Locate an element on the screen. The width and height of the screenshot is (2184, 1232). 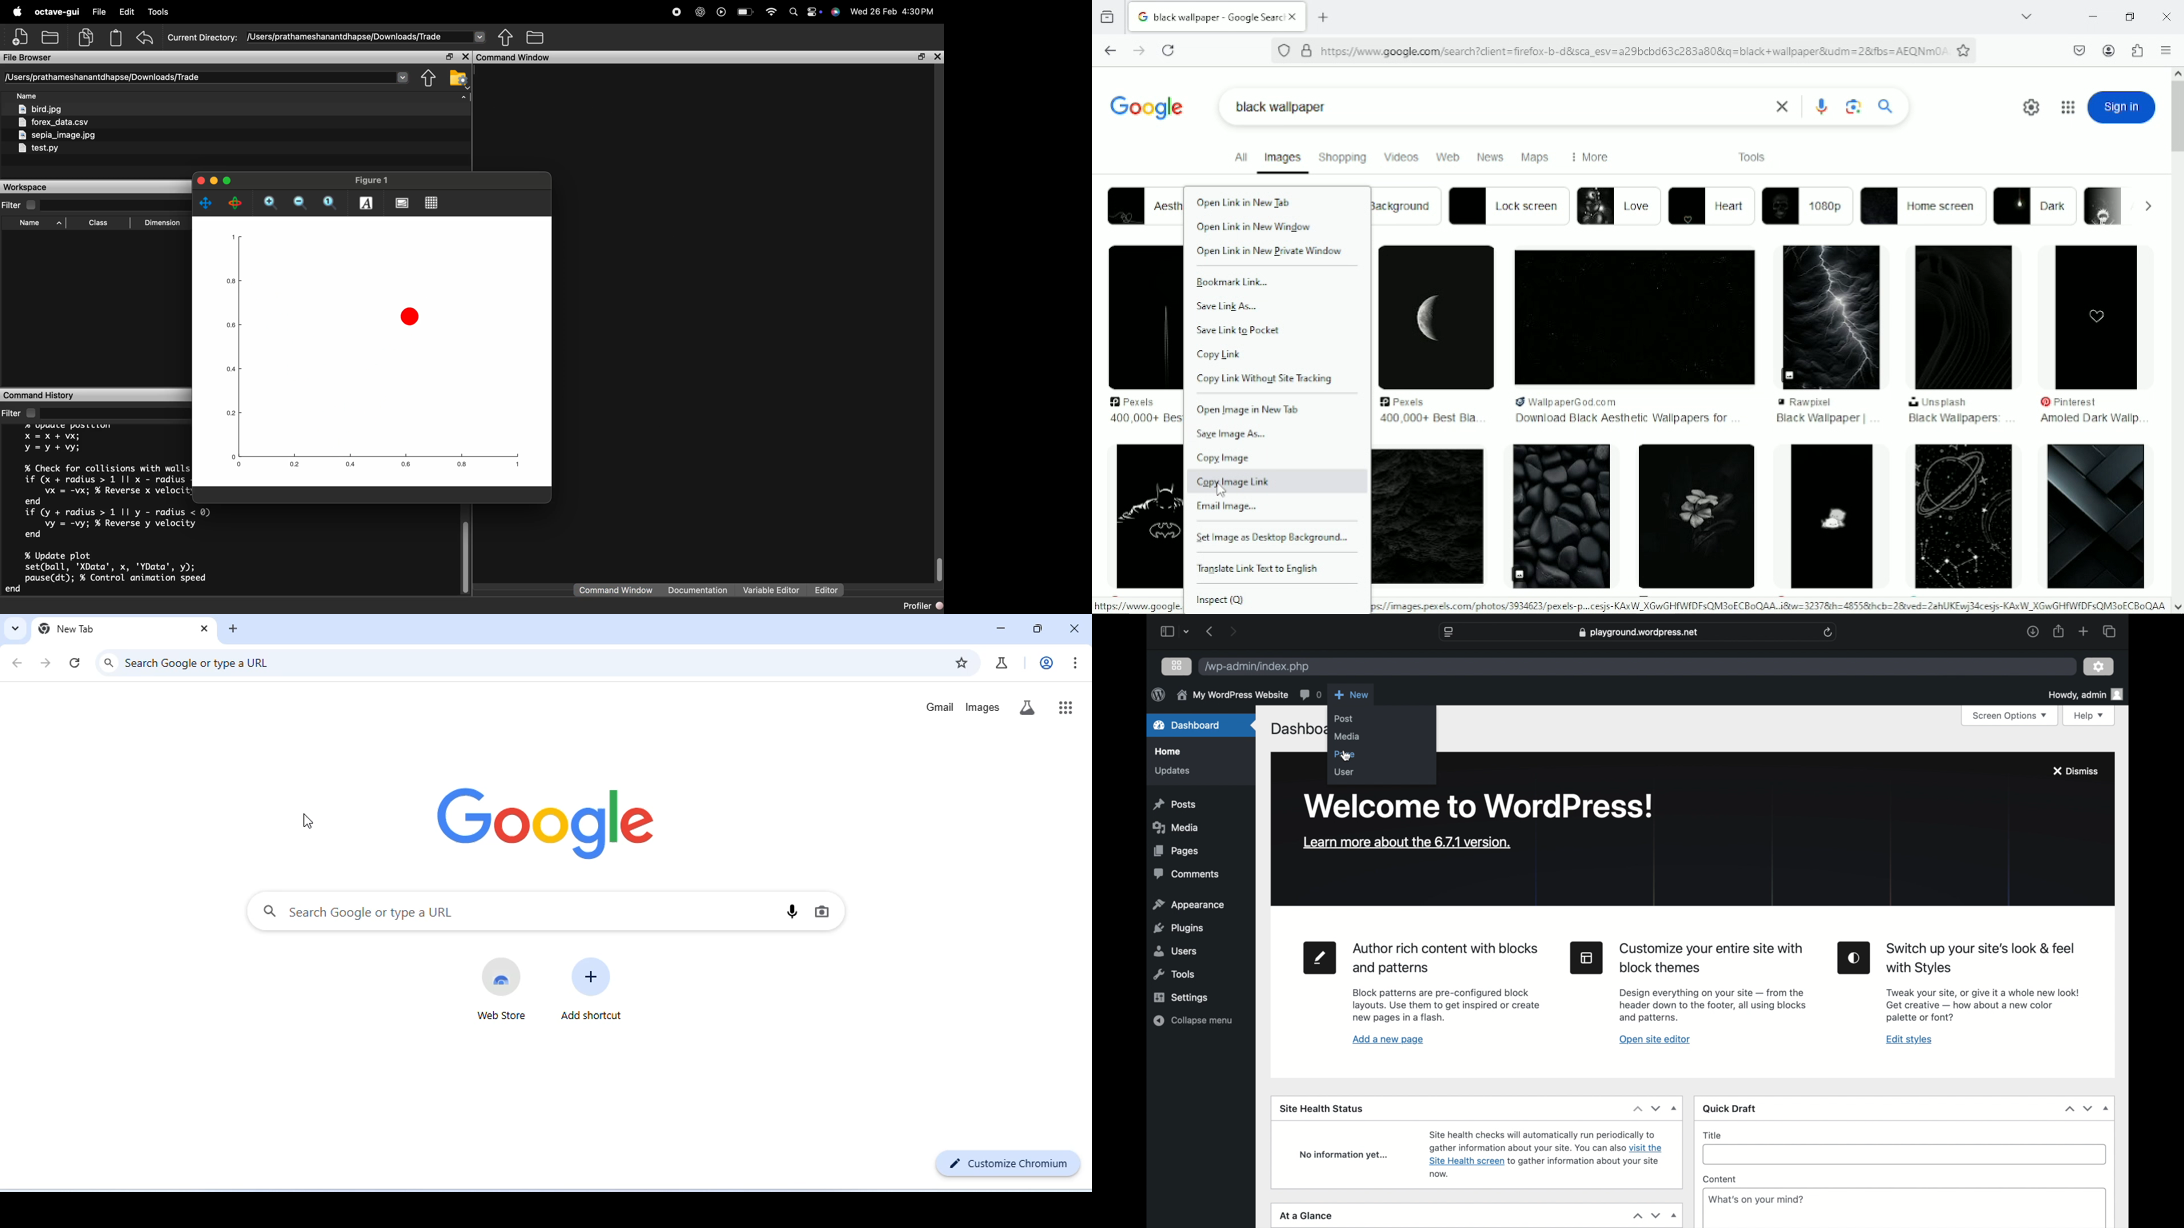
what's on your mind is located at coordinates (1757, 1199).